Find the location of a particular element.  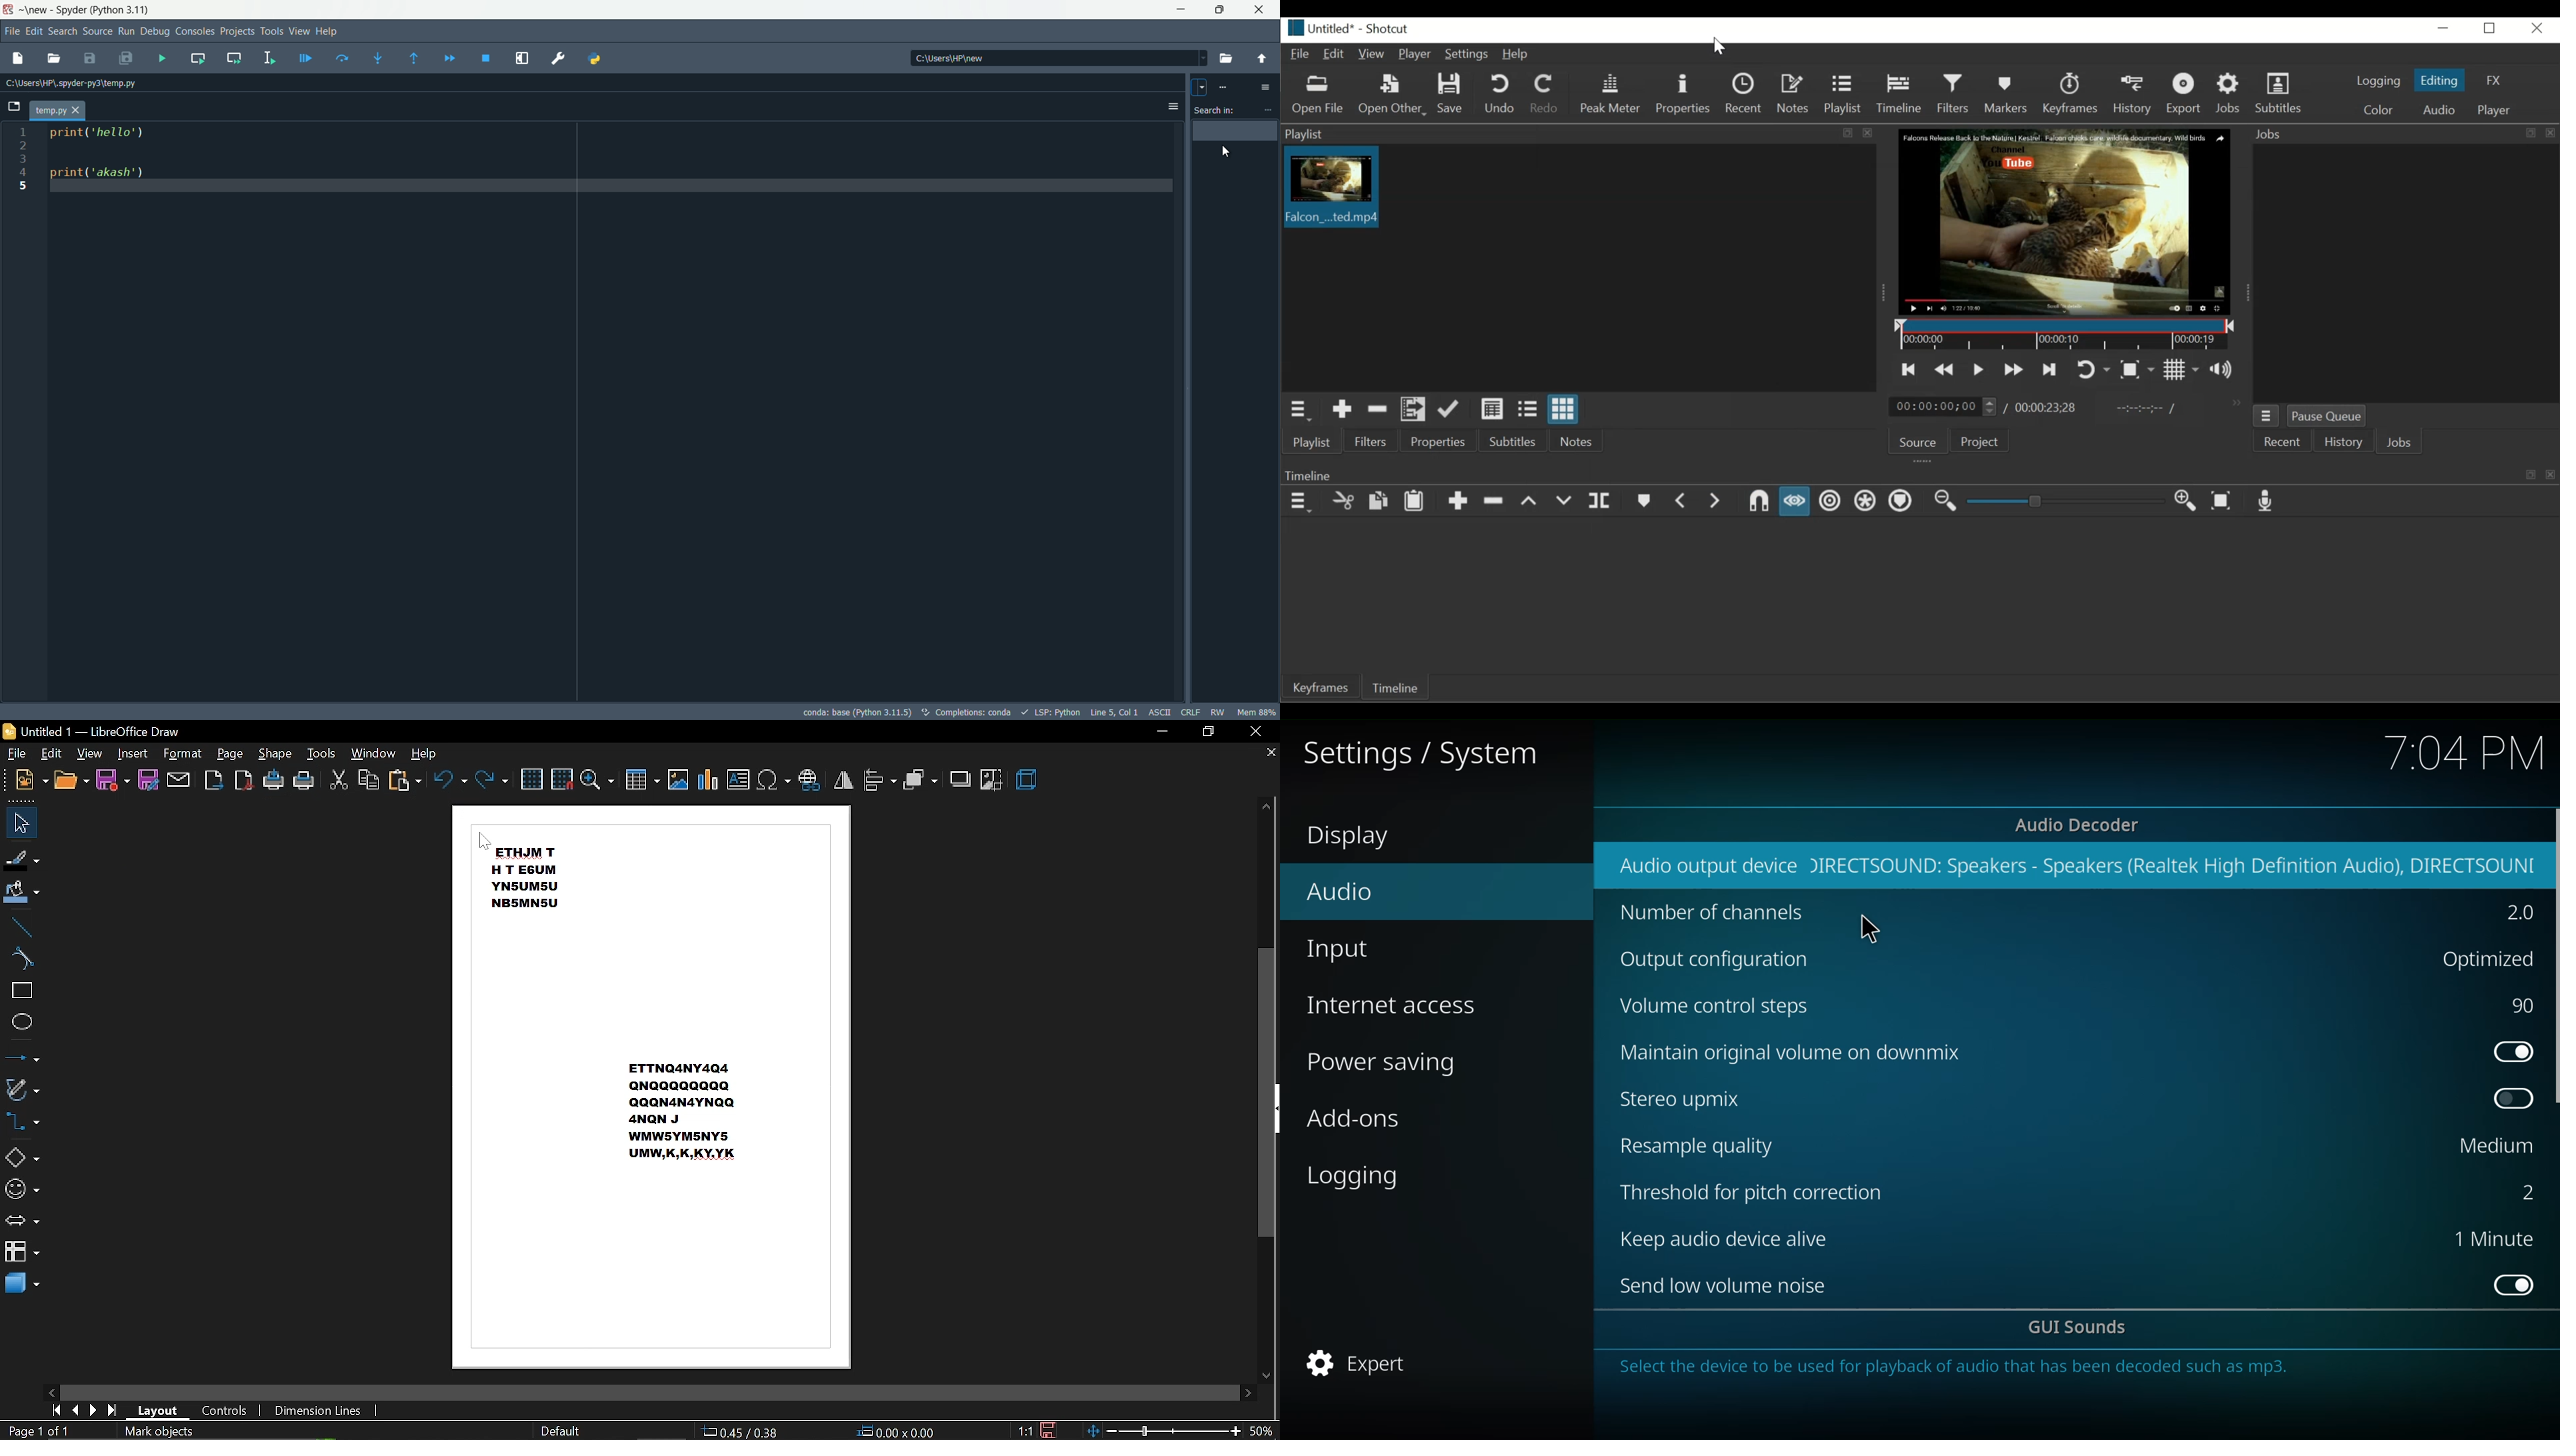

crop is located at coordinates (992, 780).